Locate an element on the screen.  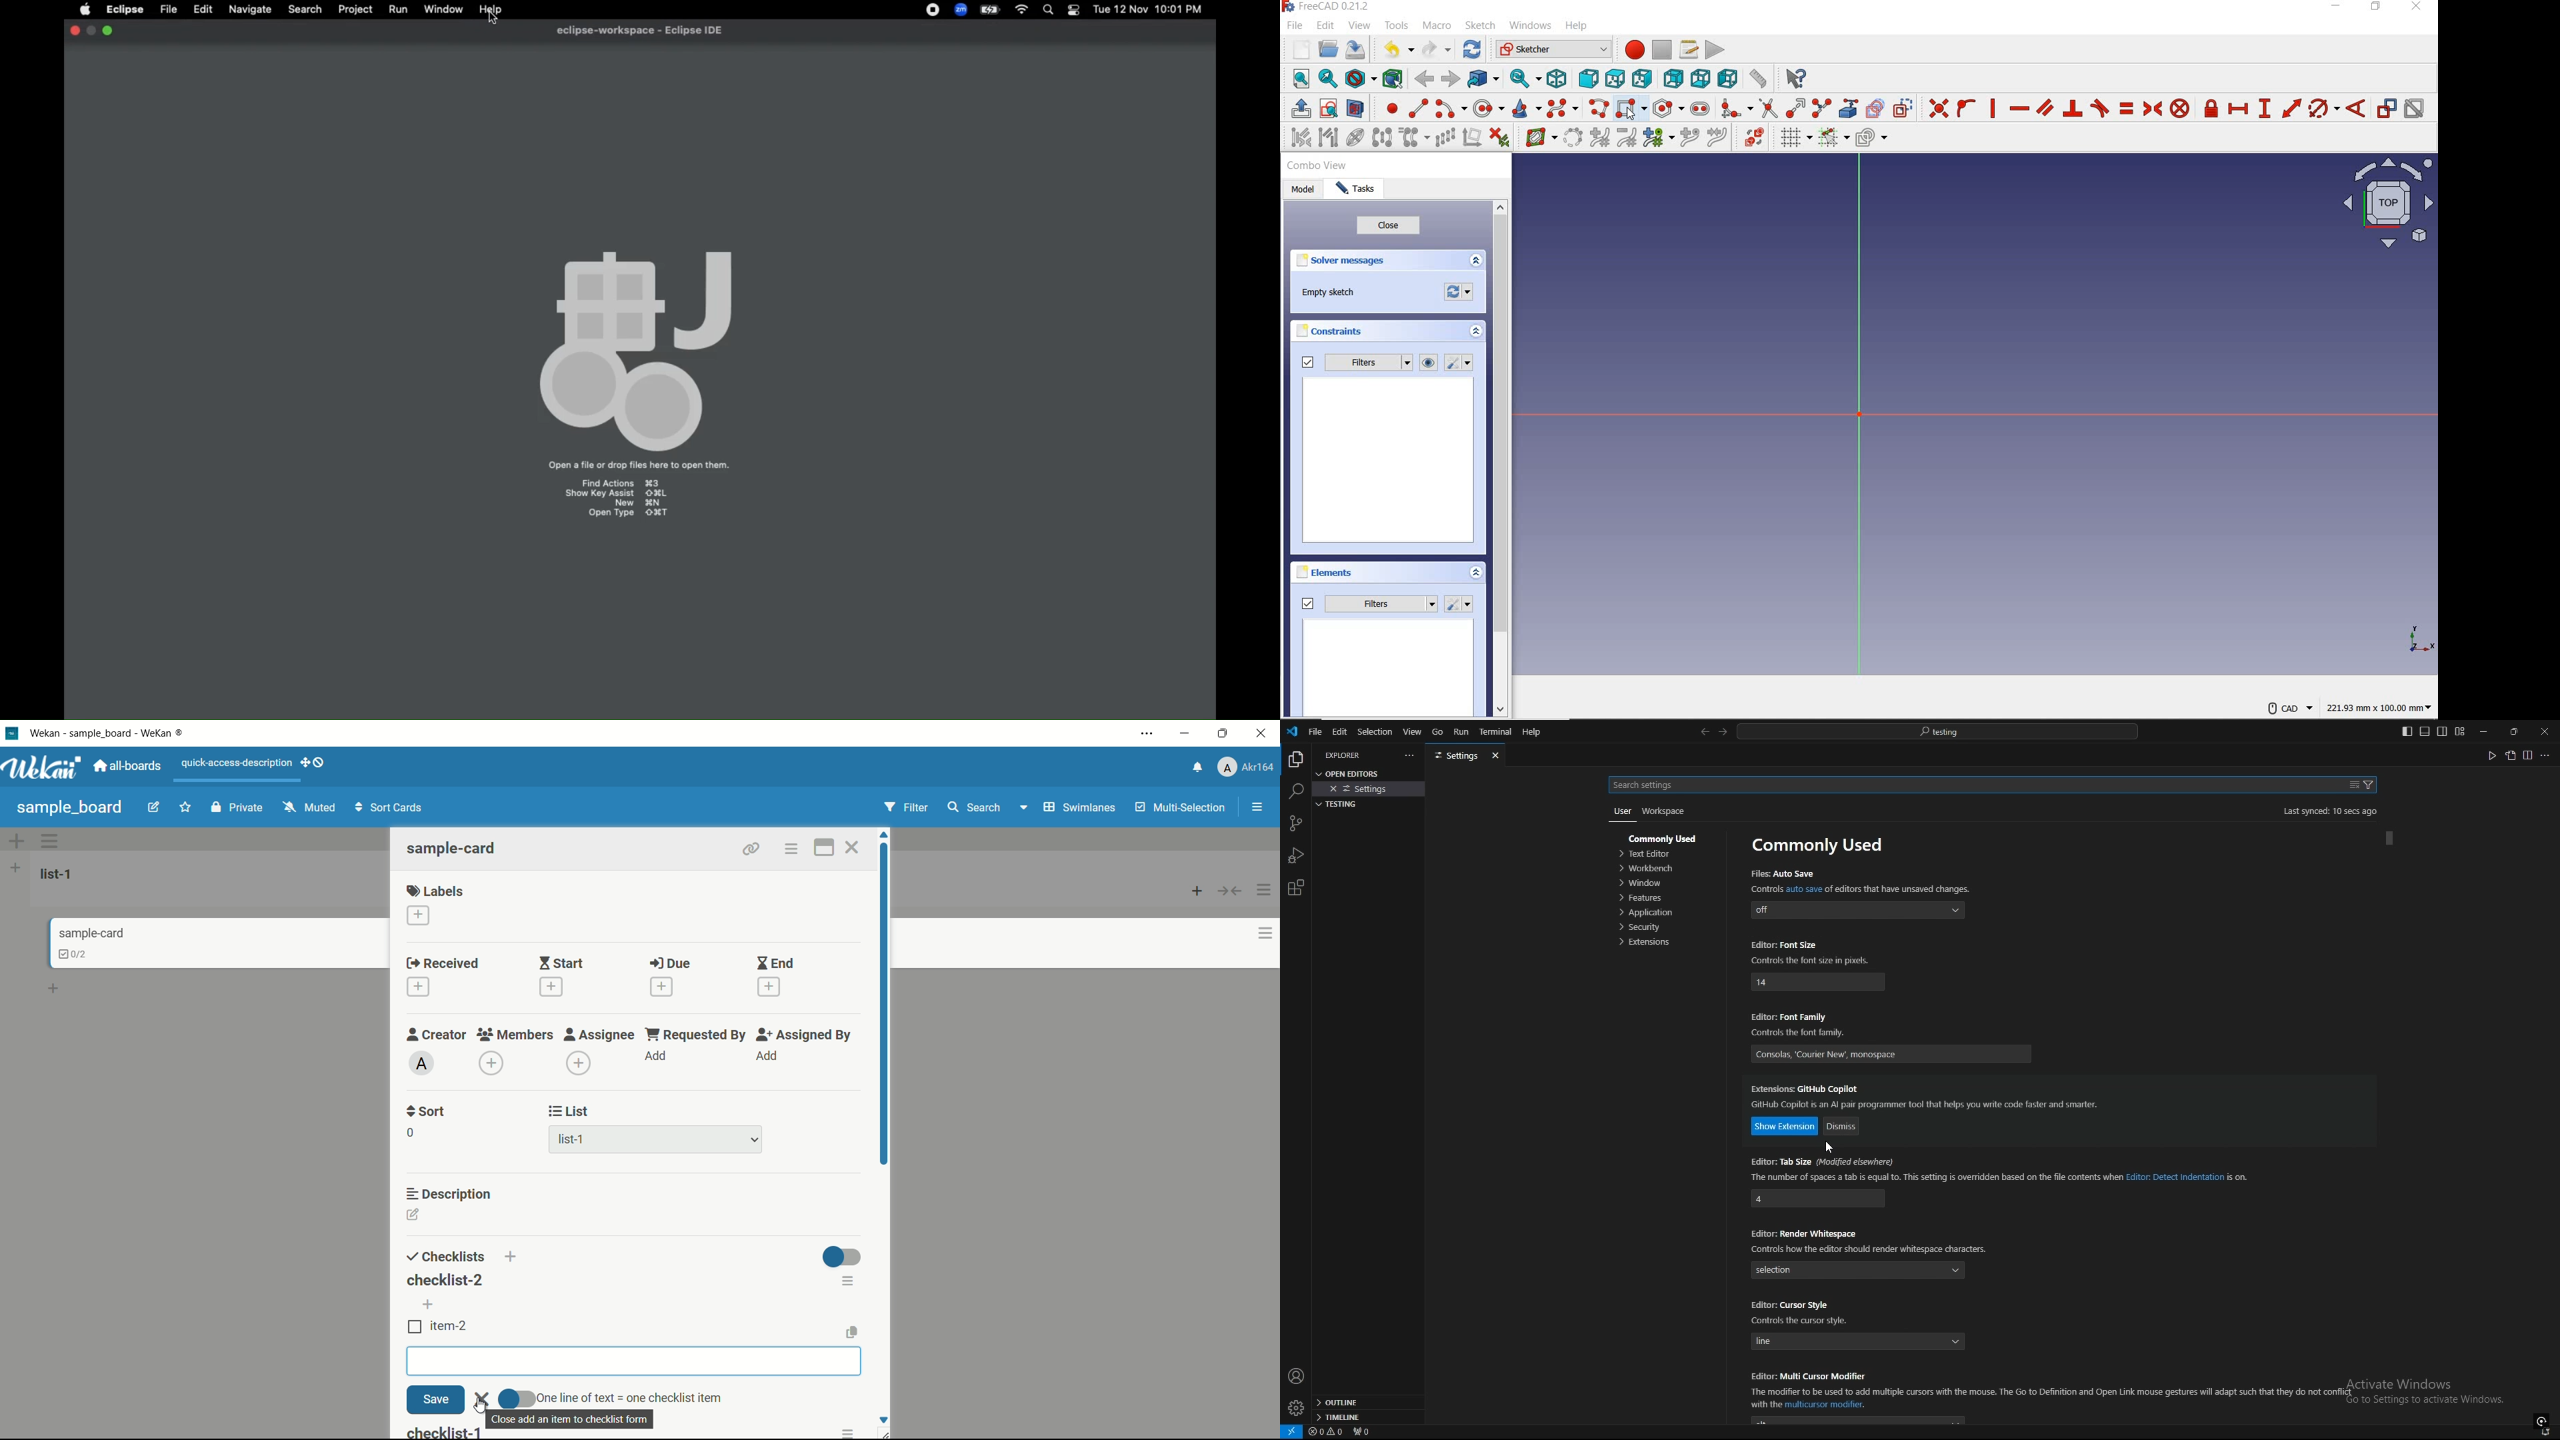
ports forwarded is located at coordinates (1365, 1433).